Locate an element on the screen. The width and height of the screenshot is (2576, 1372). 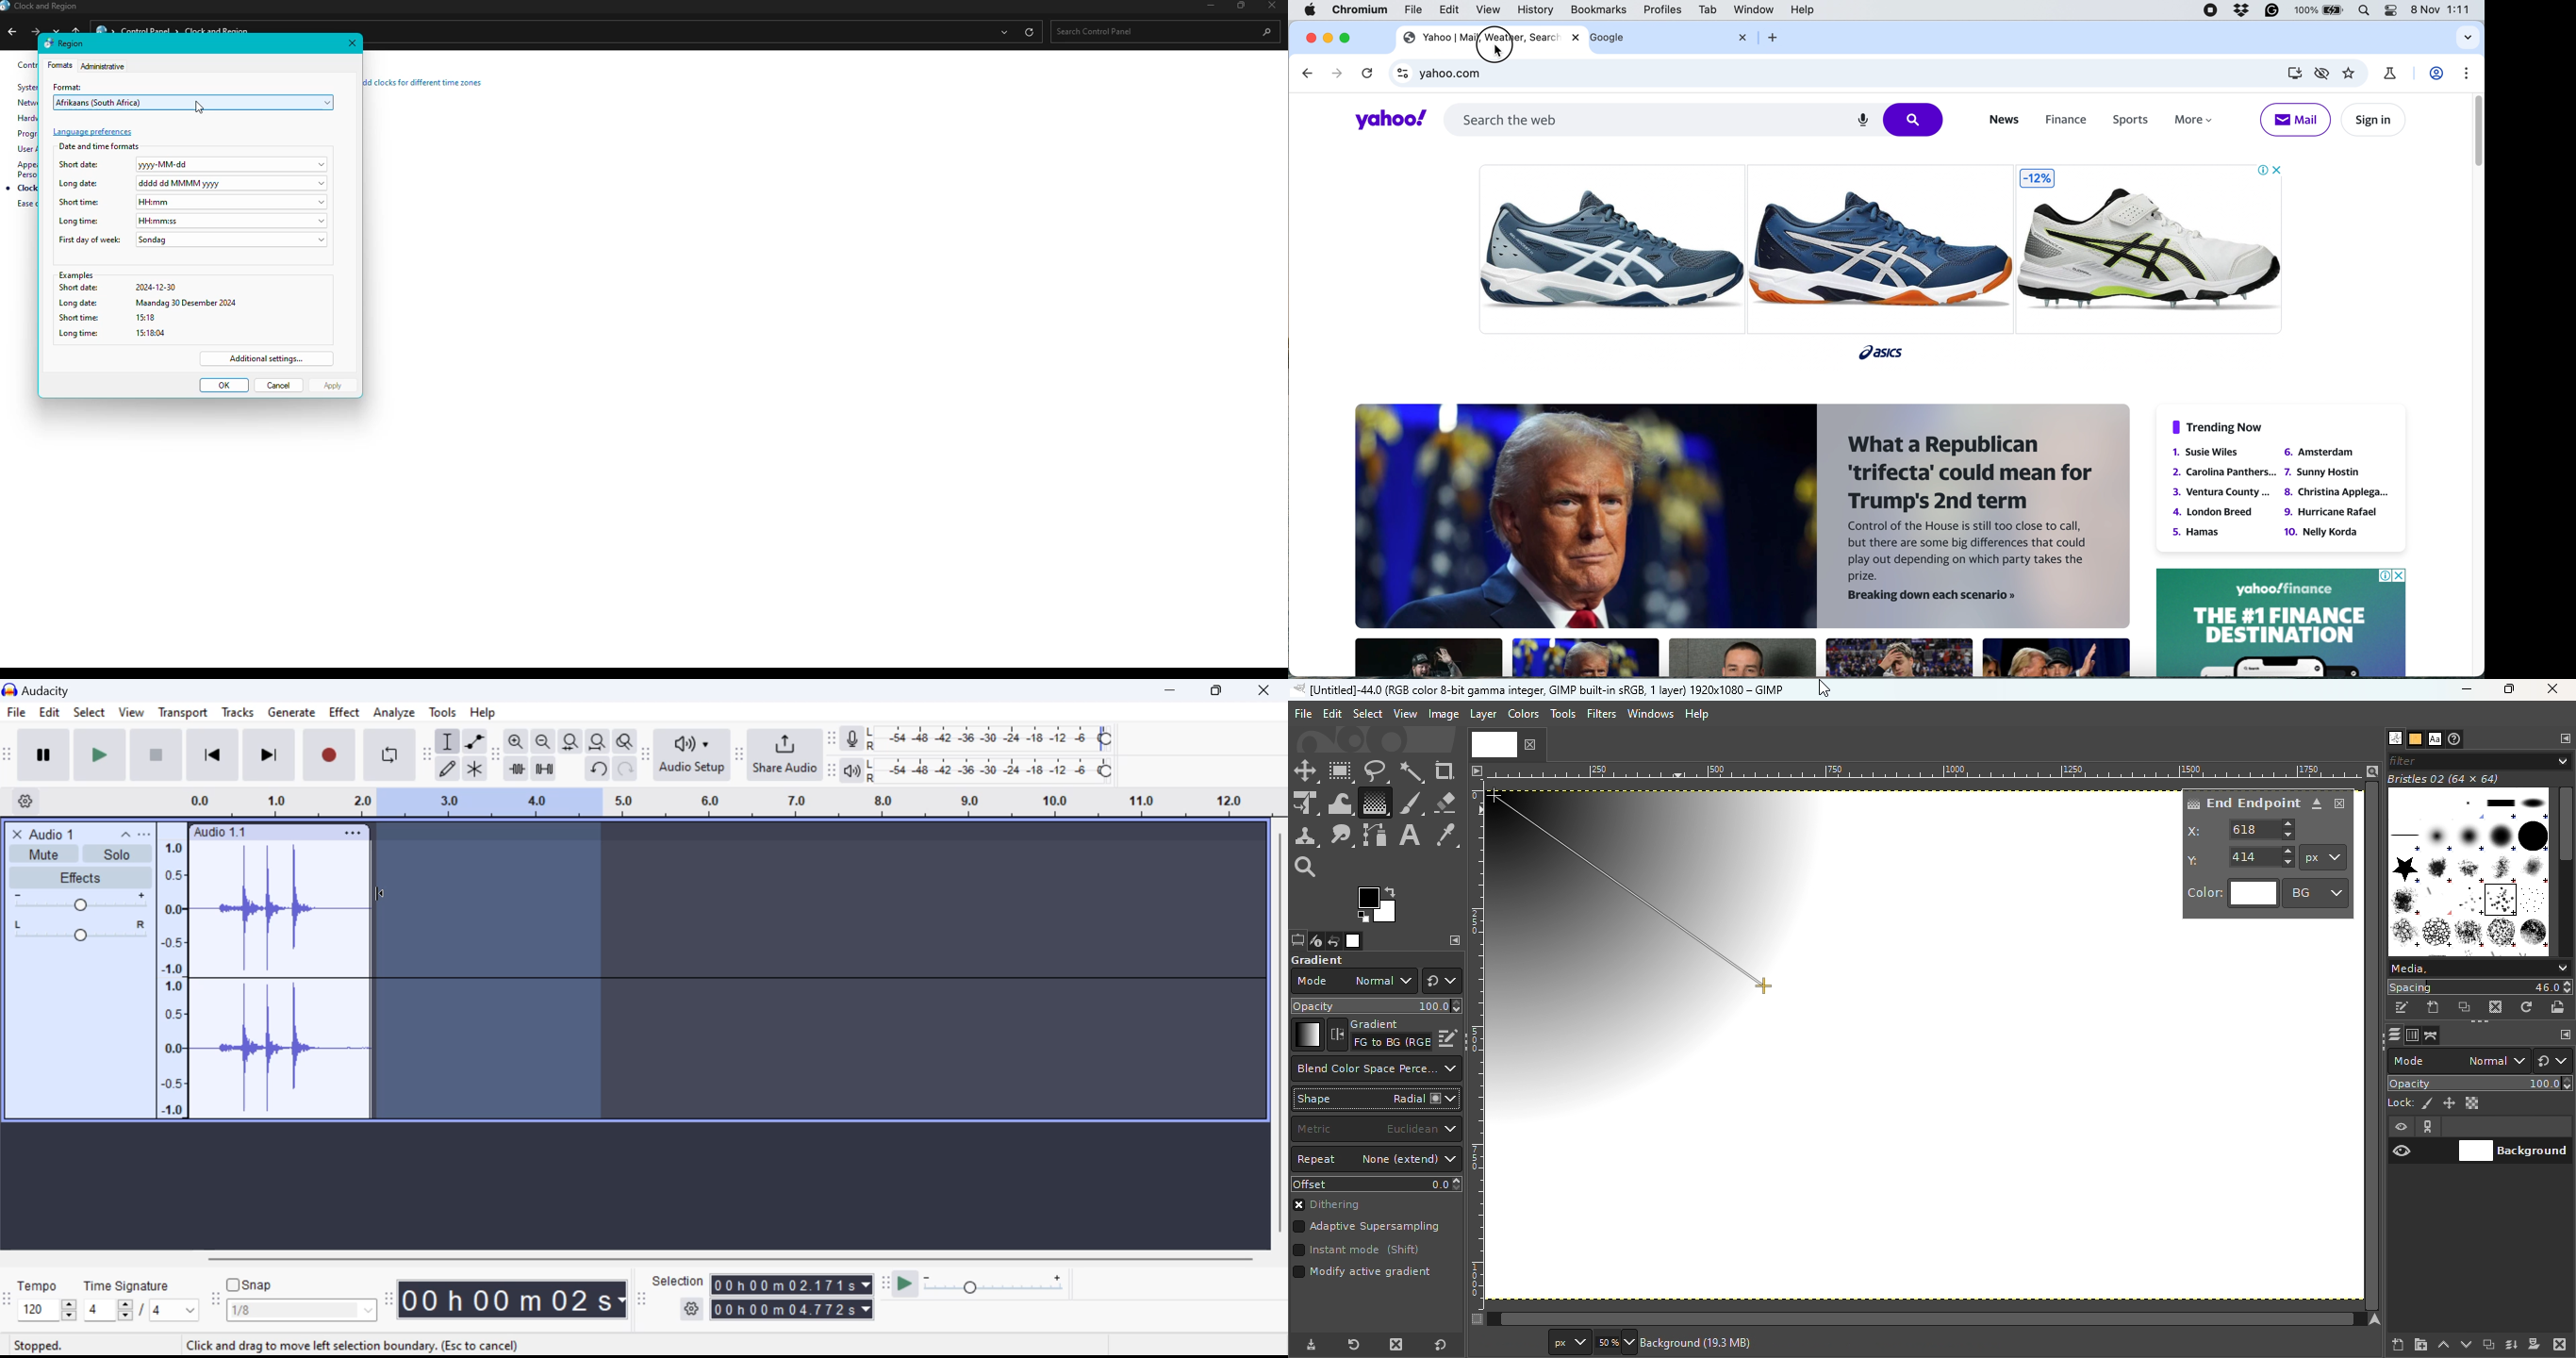
trim audio outside select is located at coordinates (517, 768).